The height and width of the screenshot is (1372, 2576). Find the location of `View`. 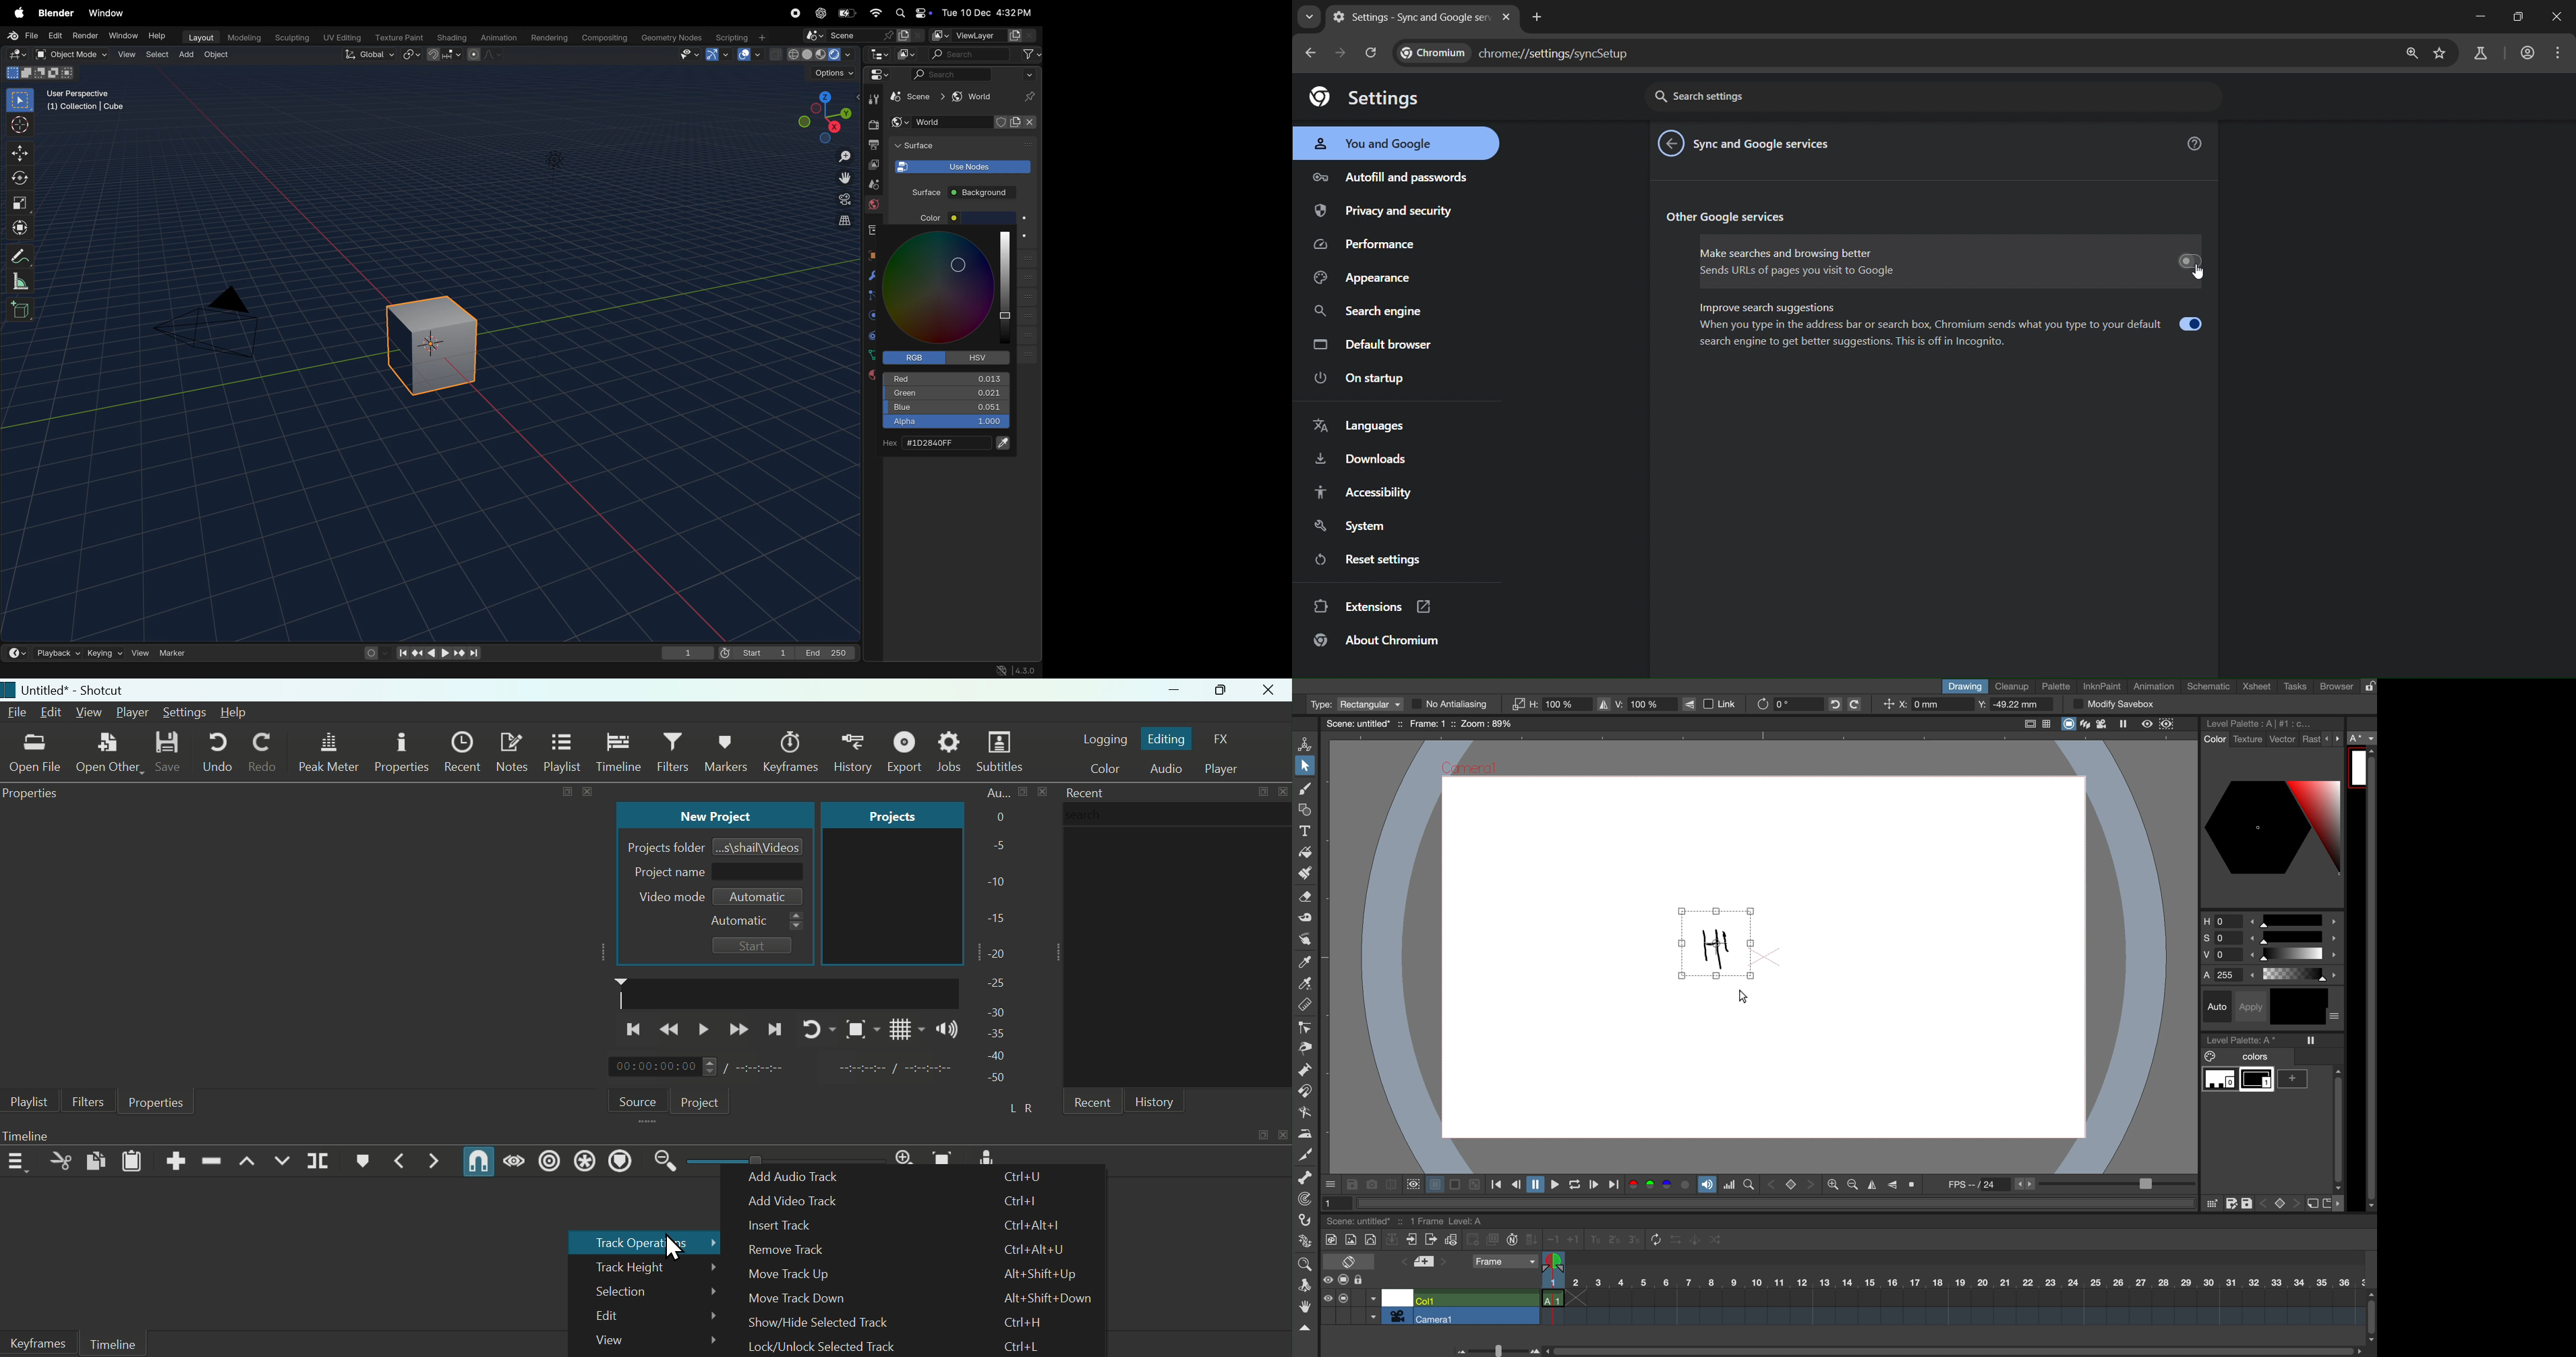

View is located at coordinates (646, 1341).